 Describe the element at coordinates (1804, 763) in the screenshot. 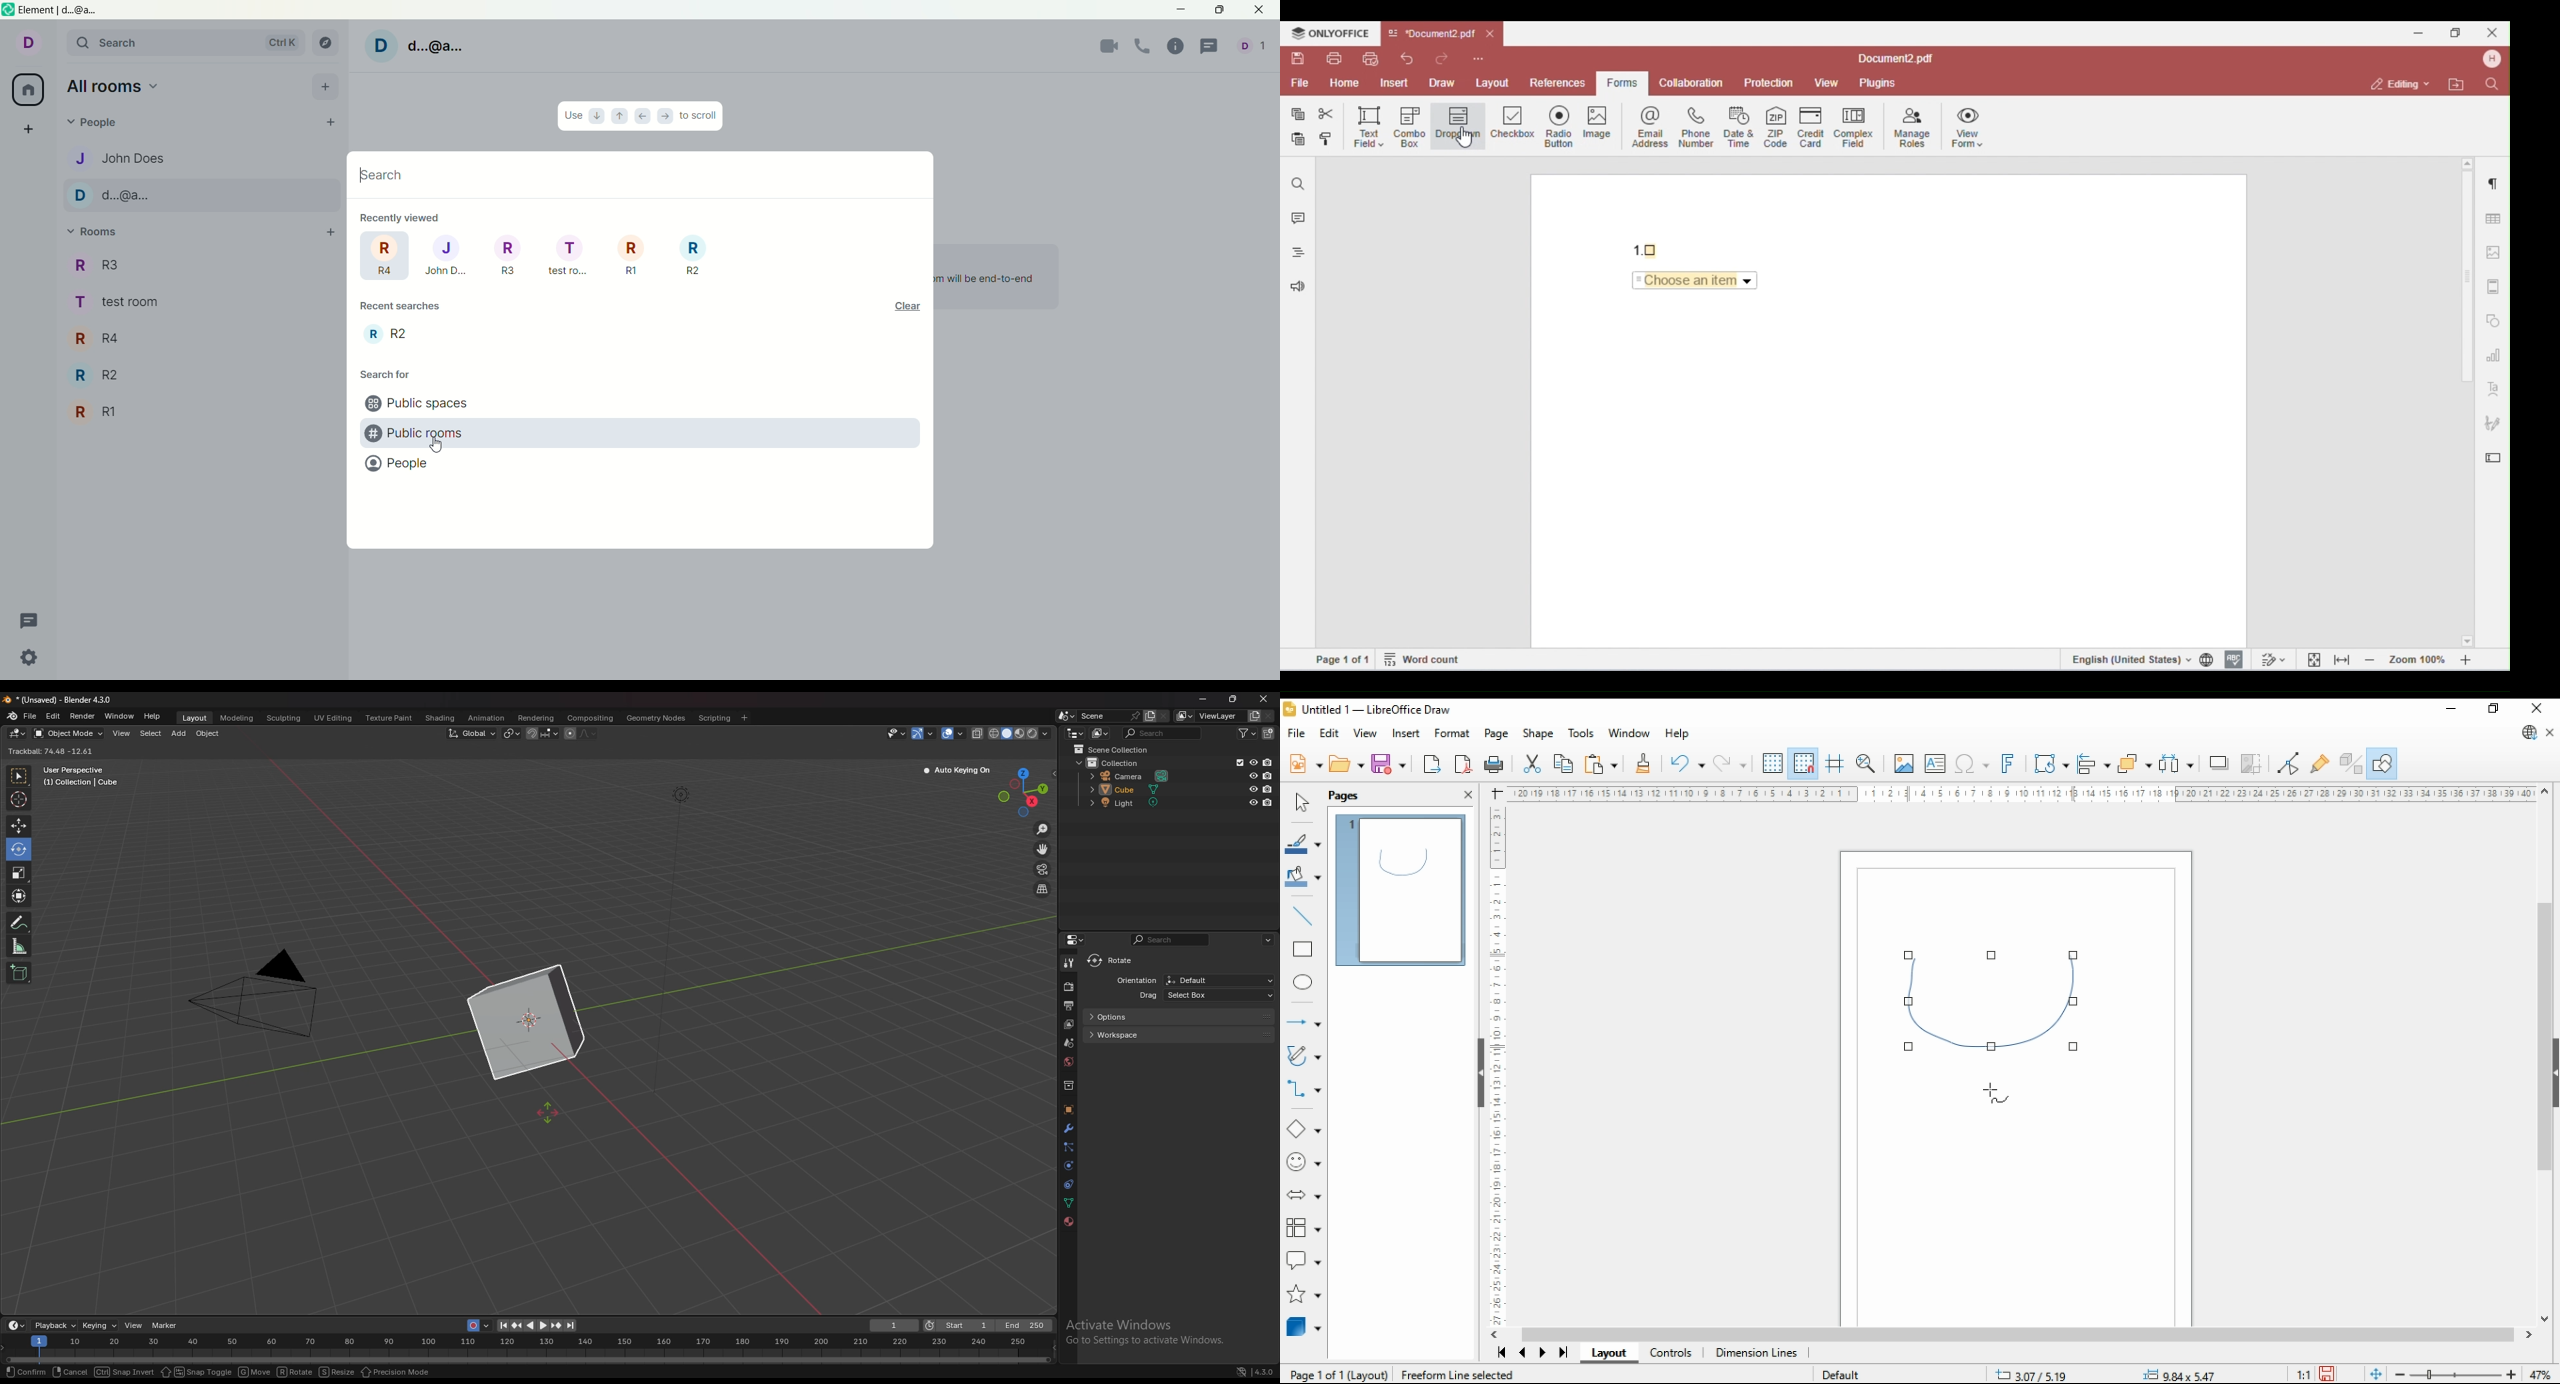

I see `snap to grids` at that location.